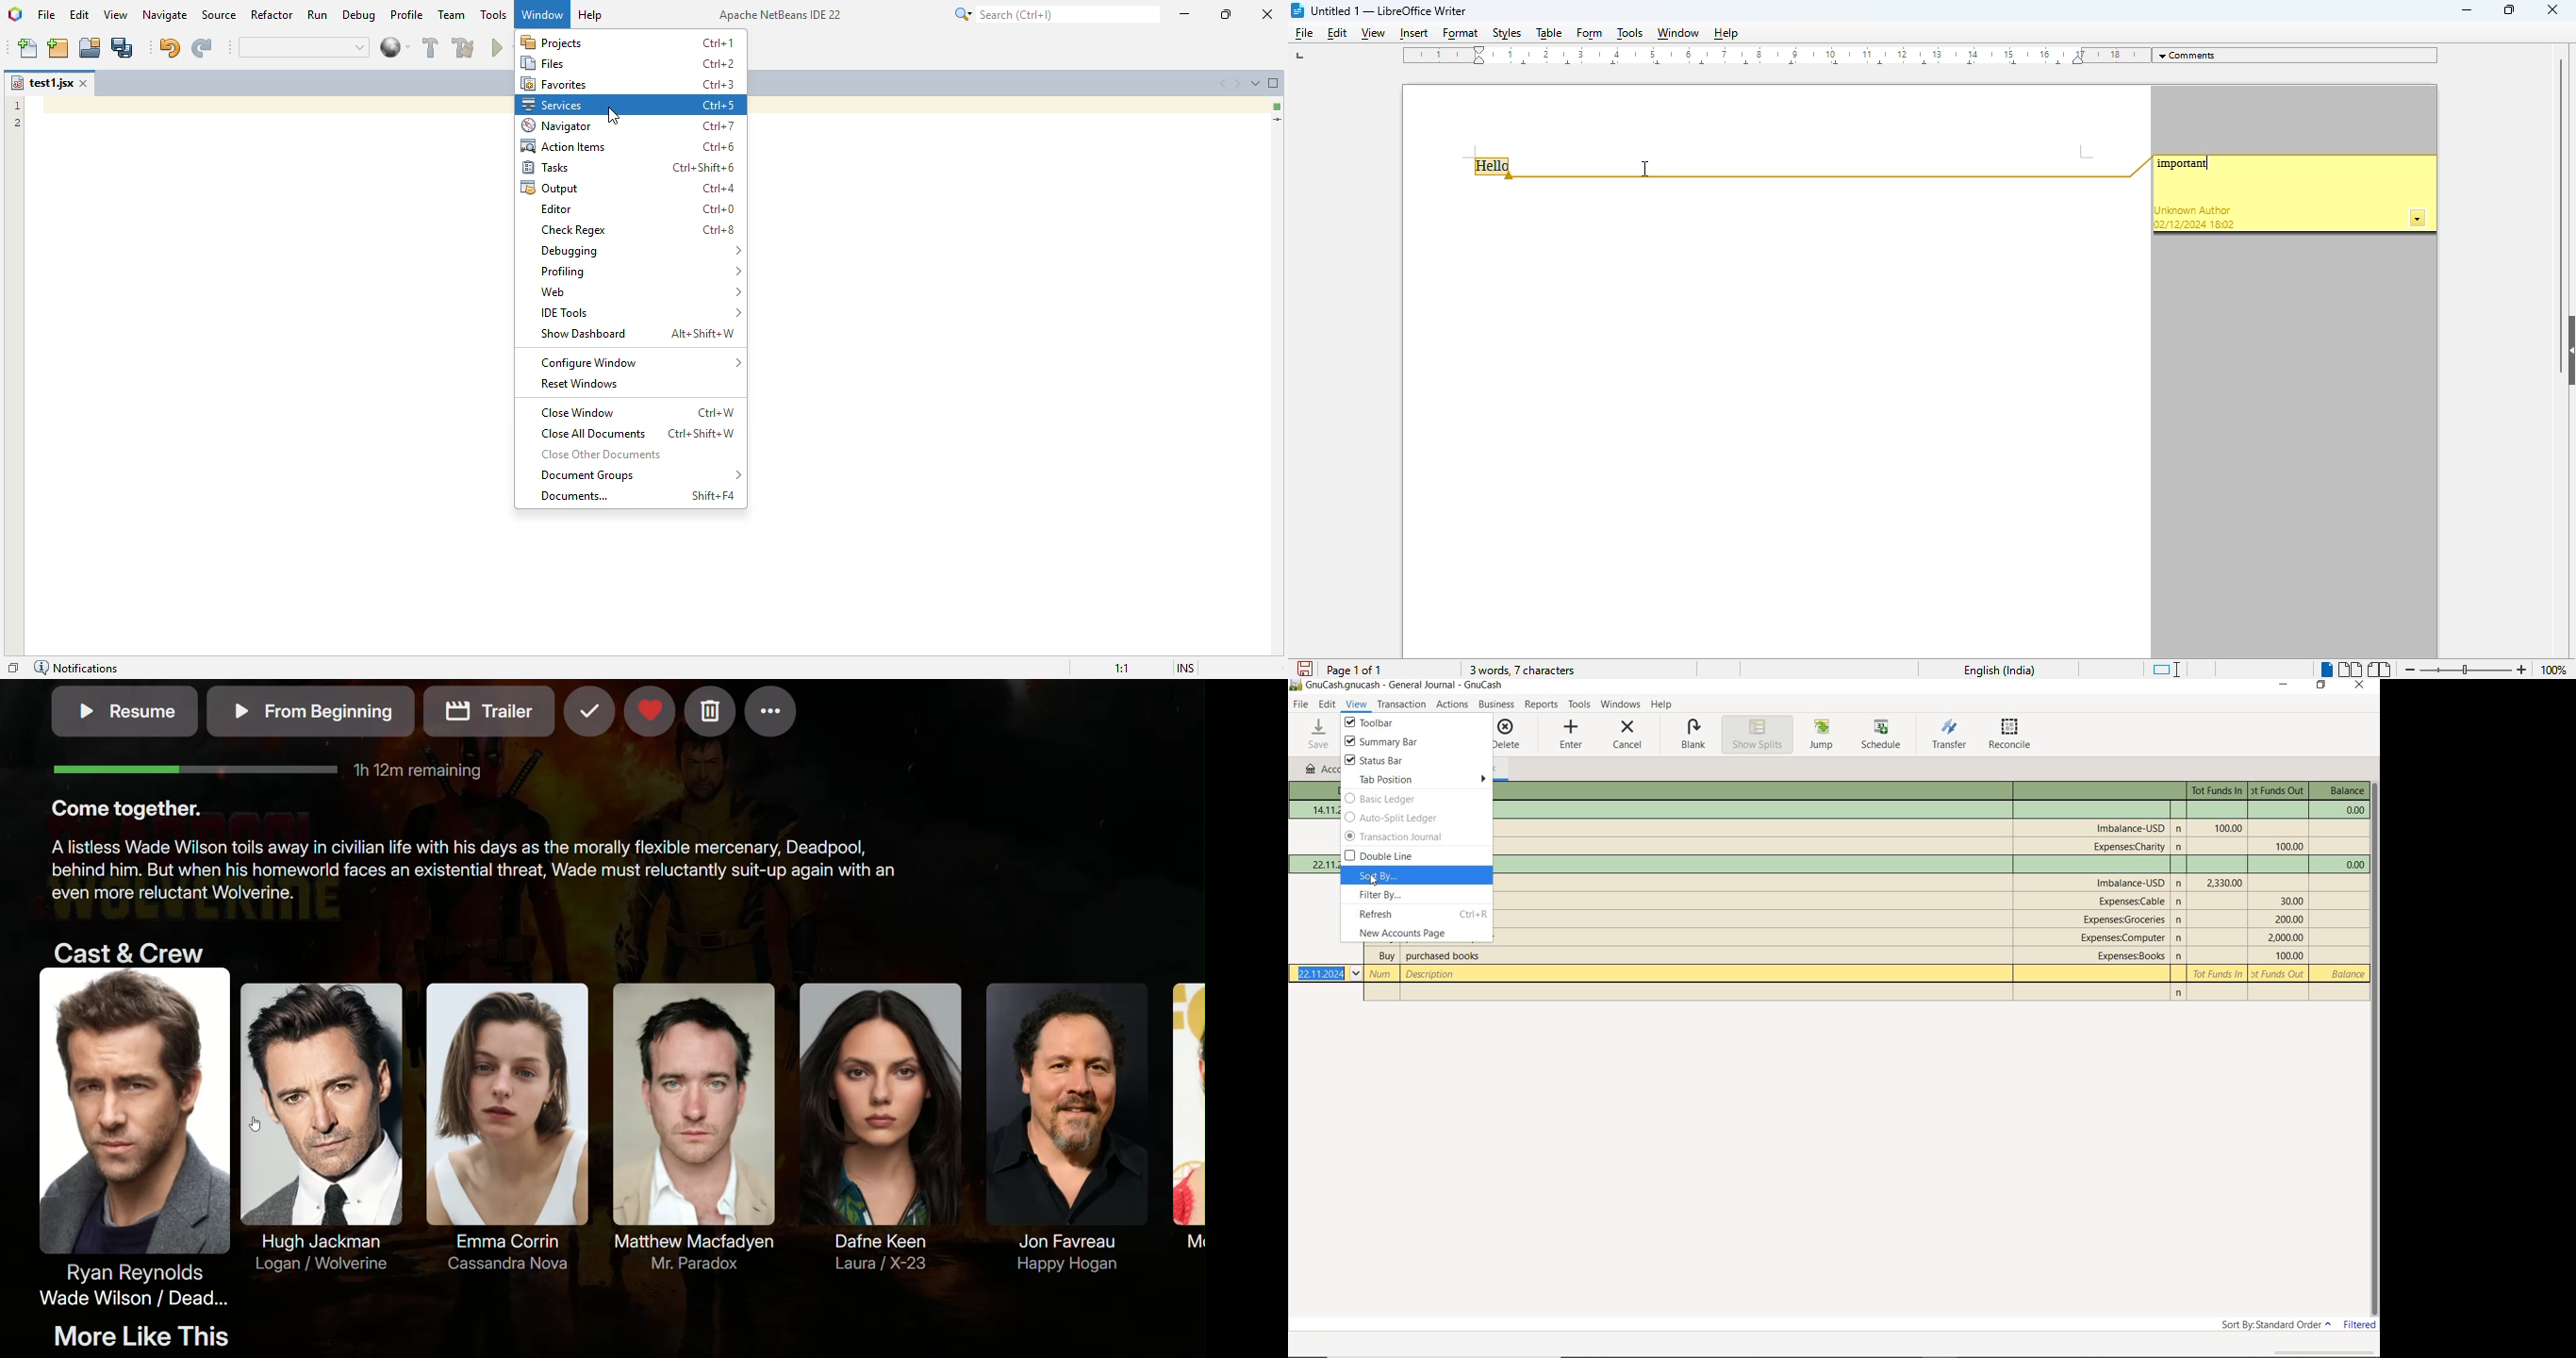  Describe the element at coordinates (718, 107) in the screenshot. I see `shortcut for services` at that location.